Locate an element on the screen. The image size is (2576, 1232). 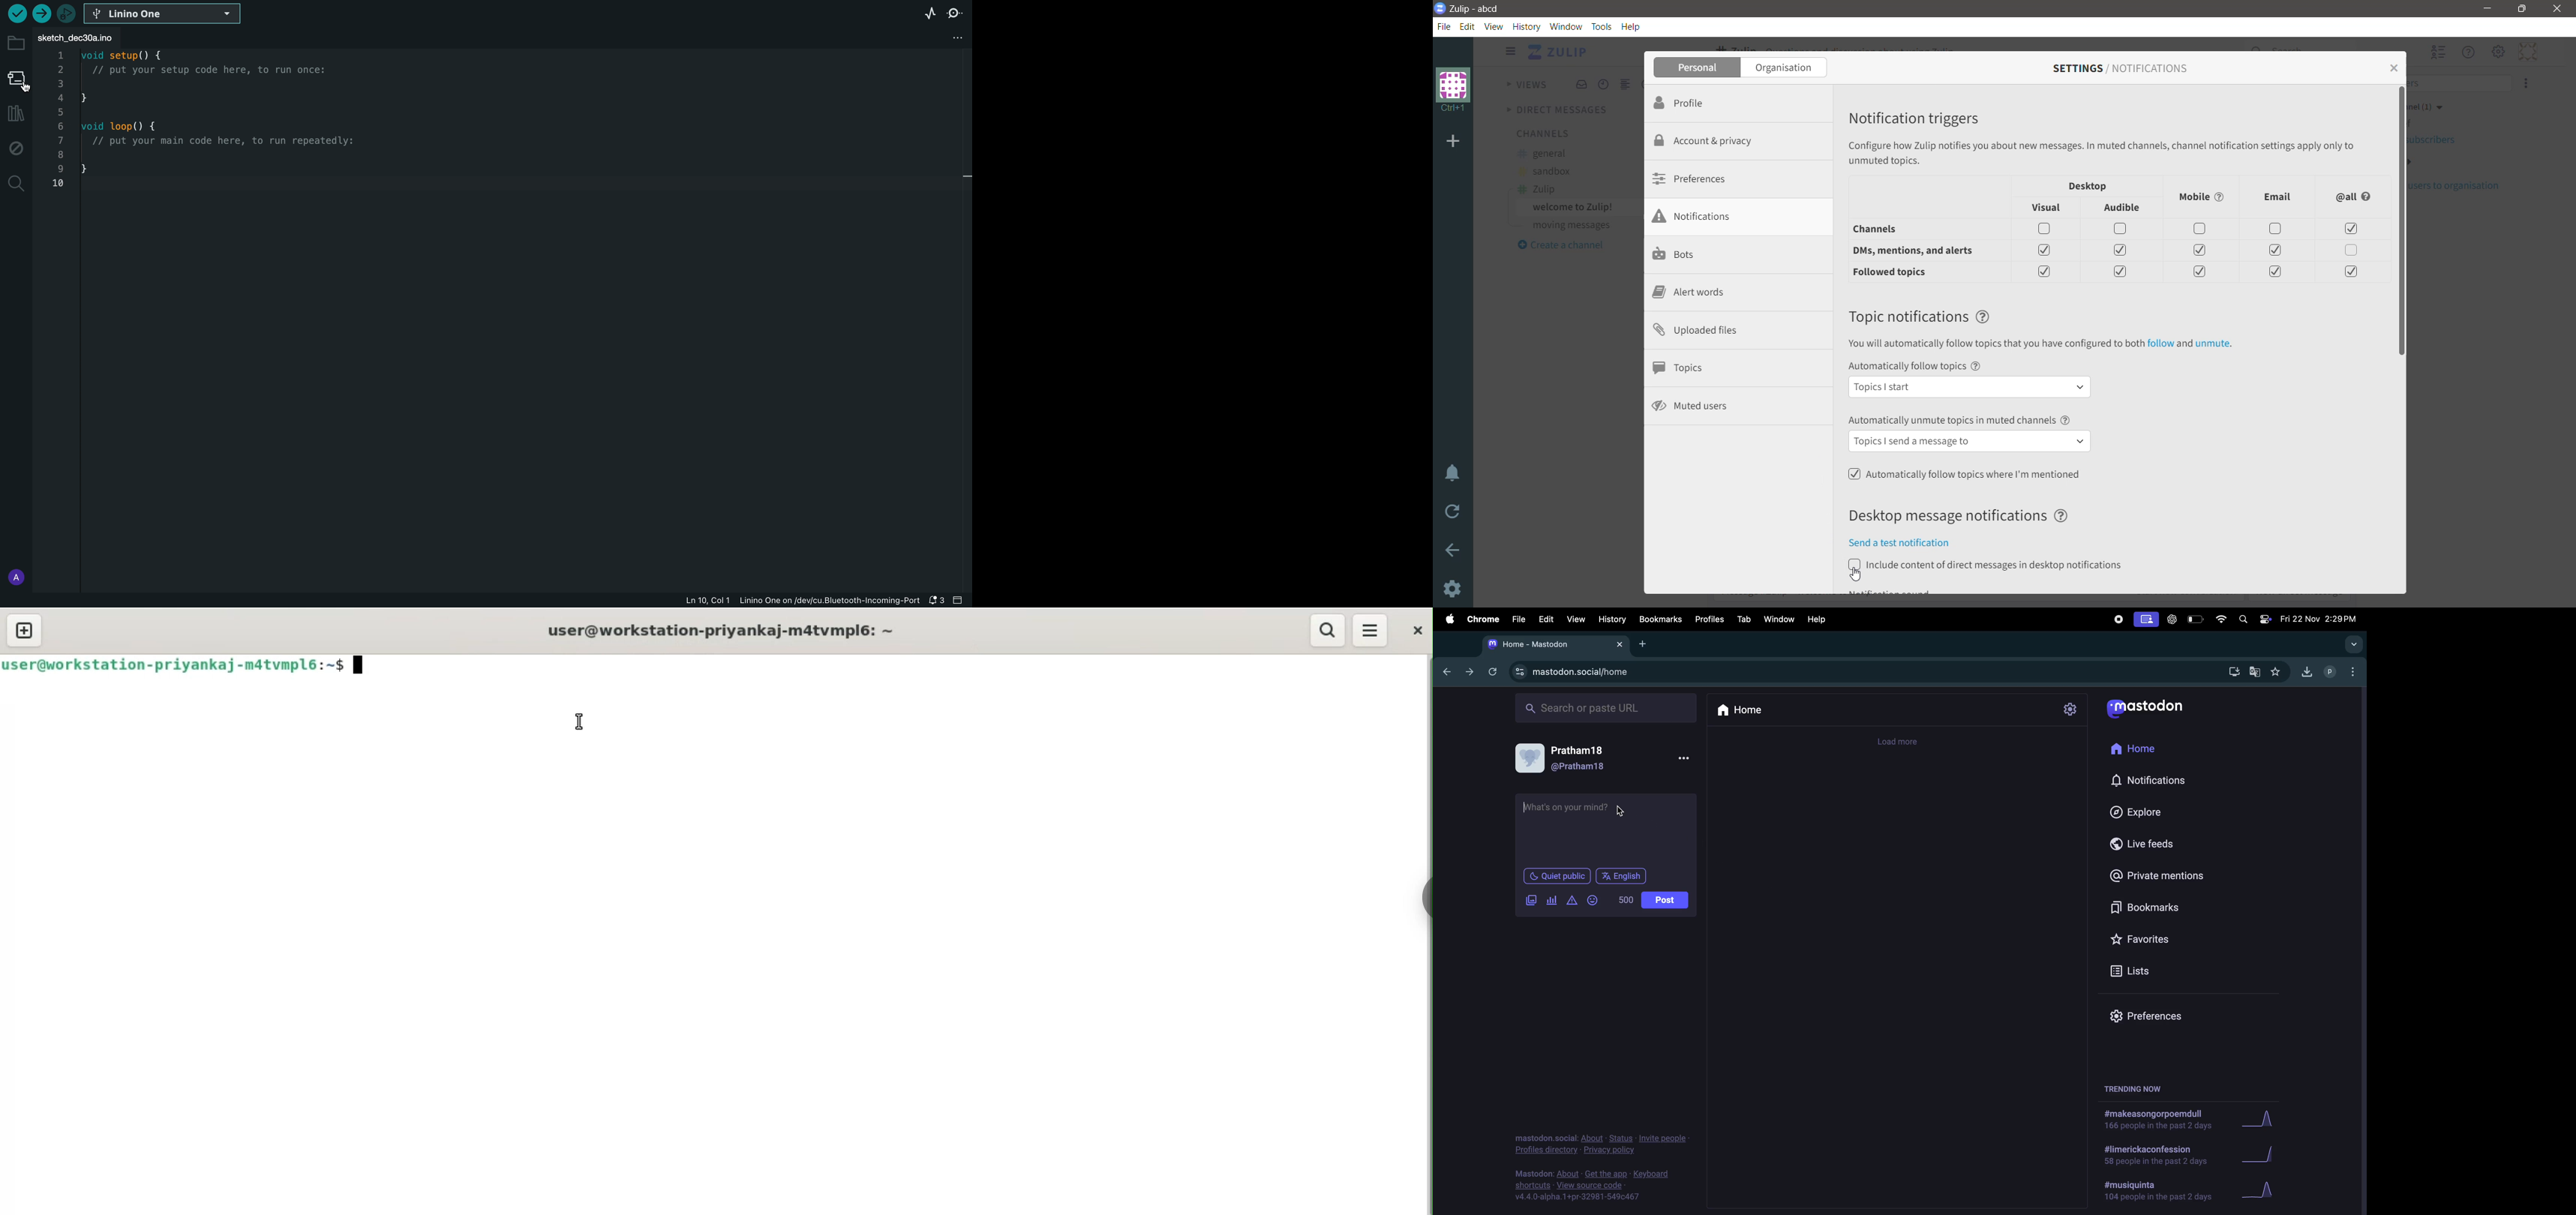
check box is located at coordinates (2348, 272).